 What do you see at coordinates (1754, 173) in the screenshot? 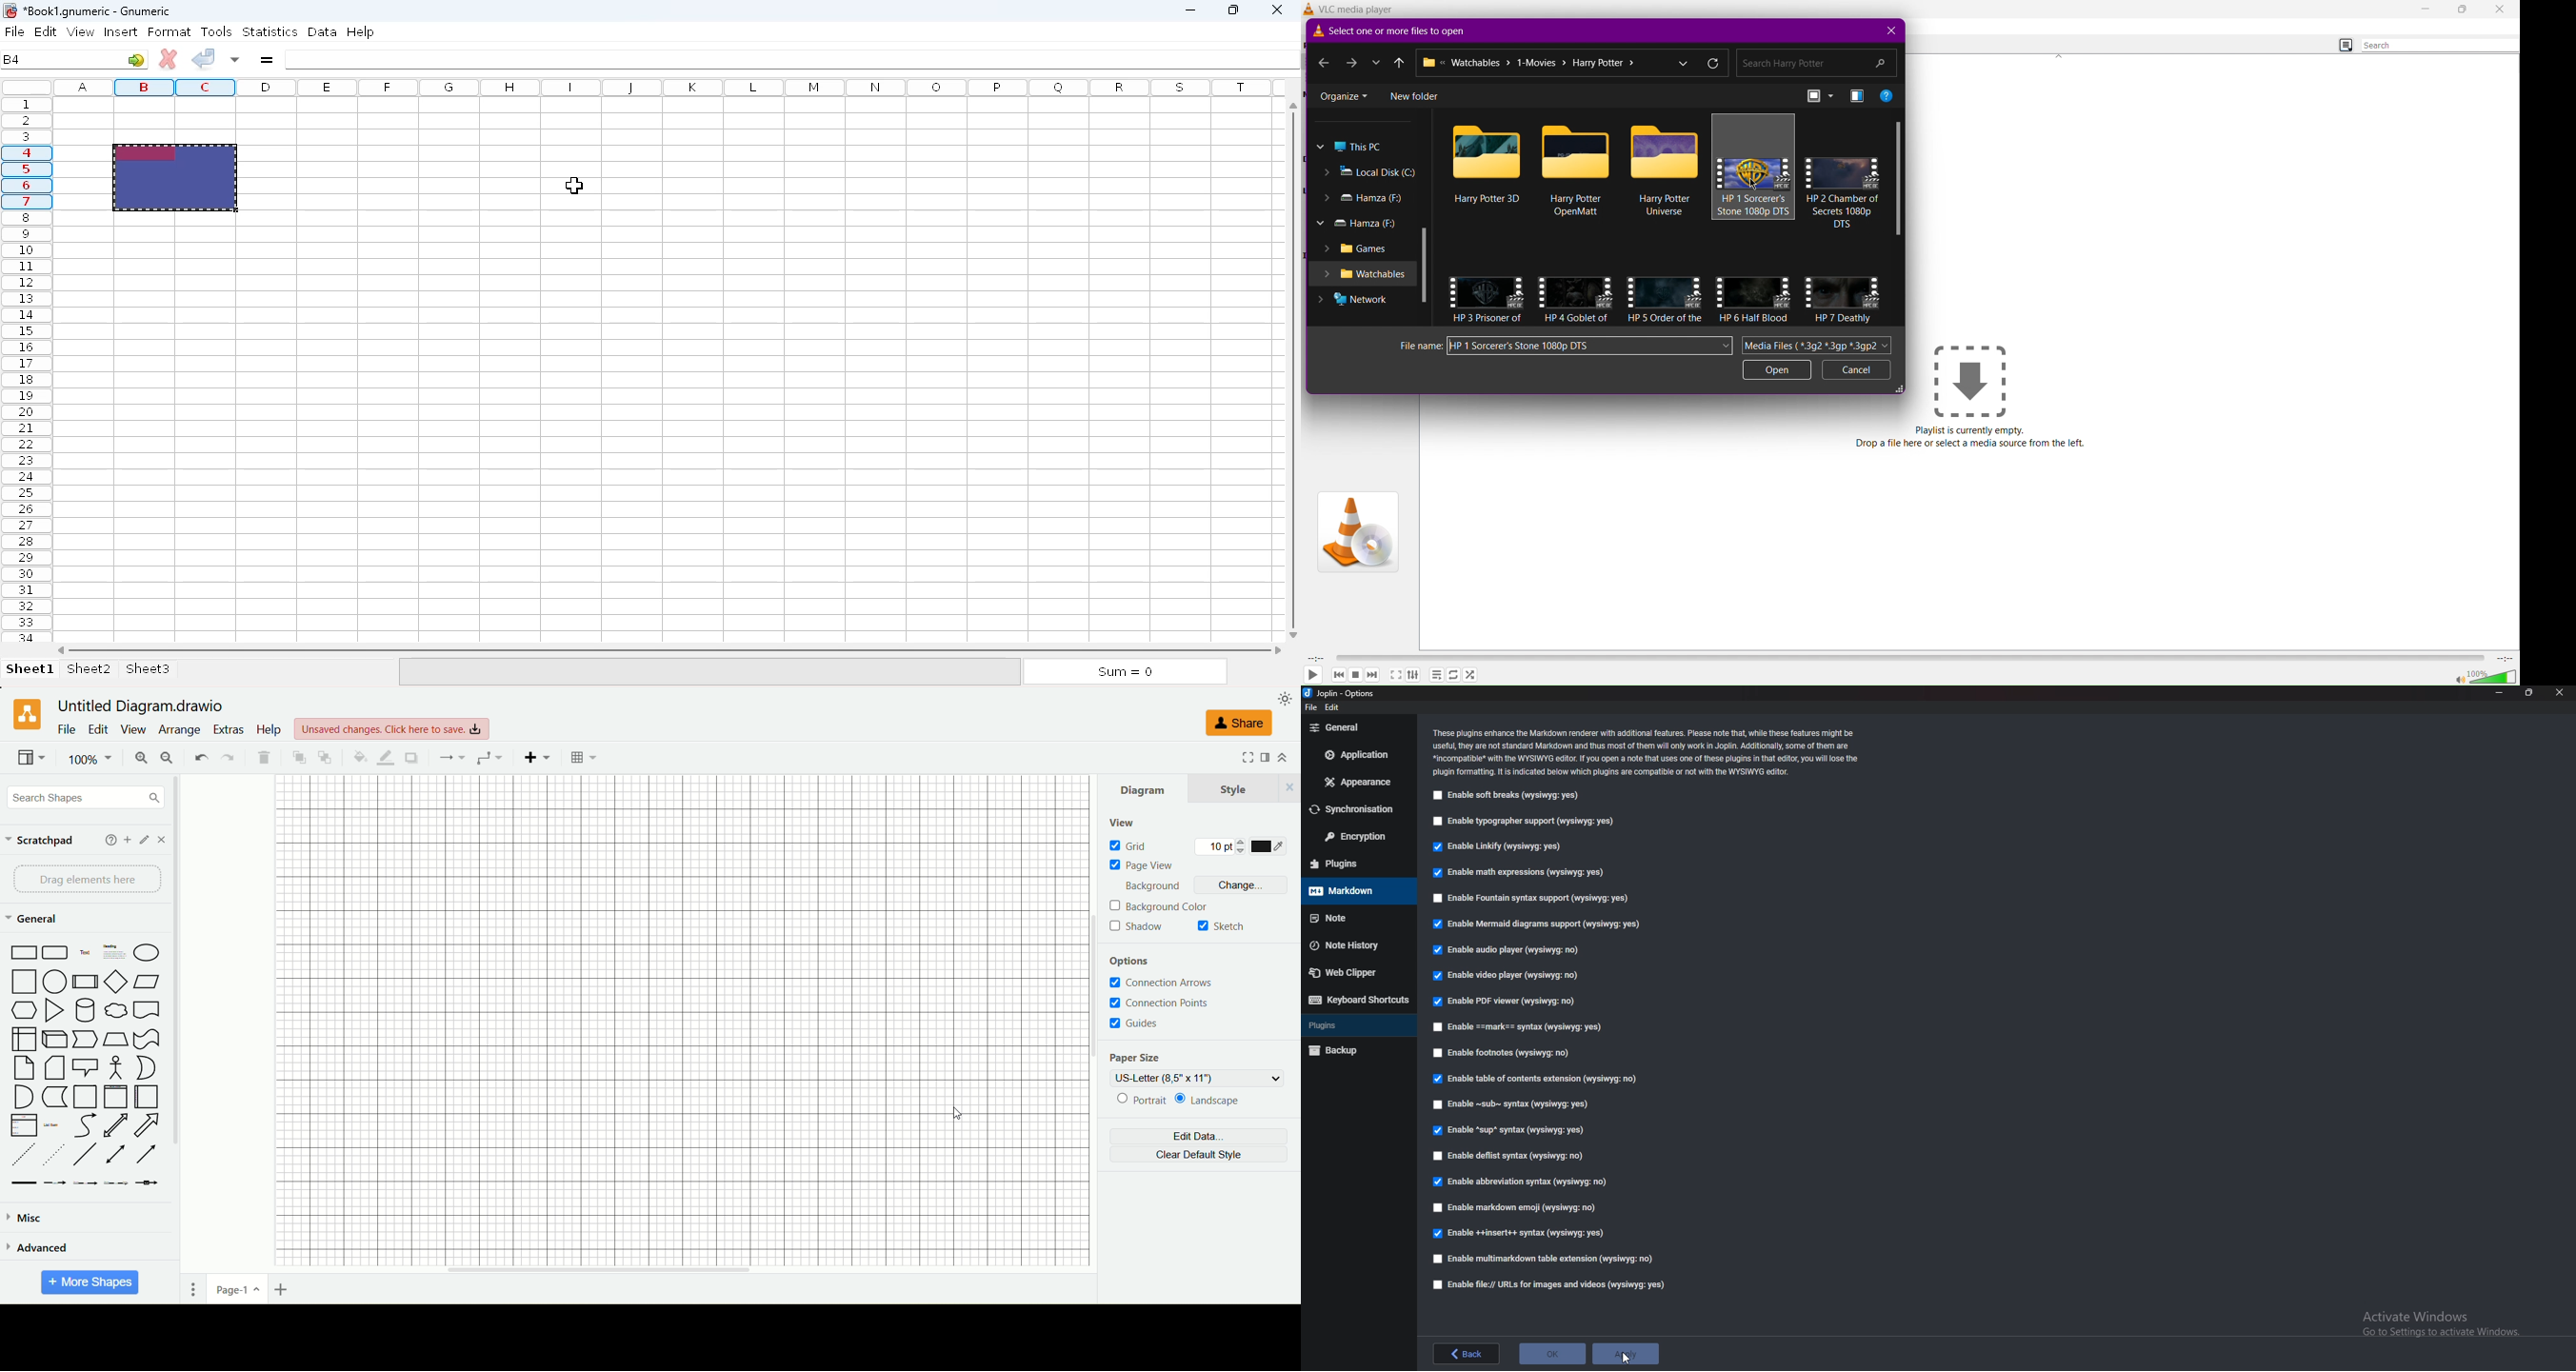
I see `video file` at bounding box center [1754, 173].